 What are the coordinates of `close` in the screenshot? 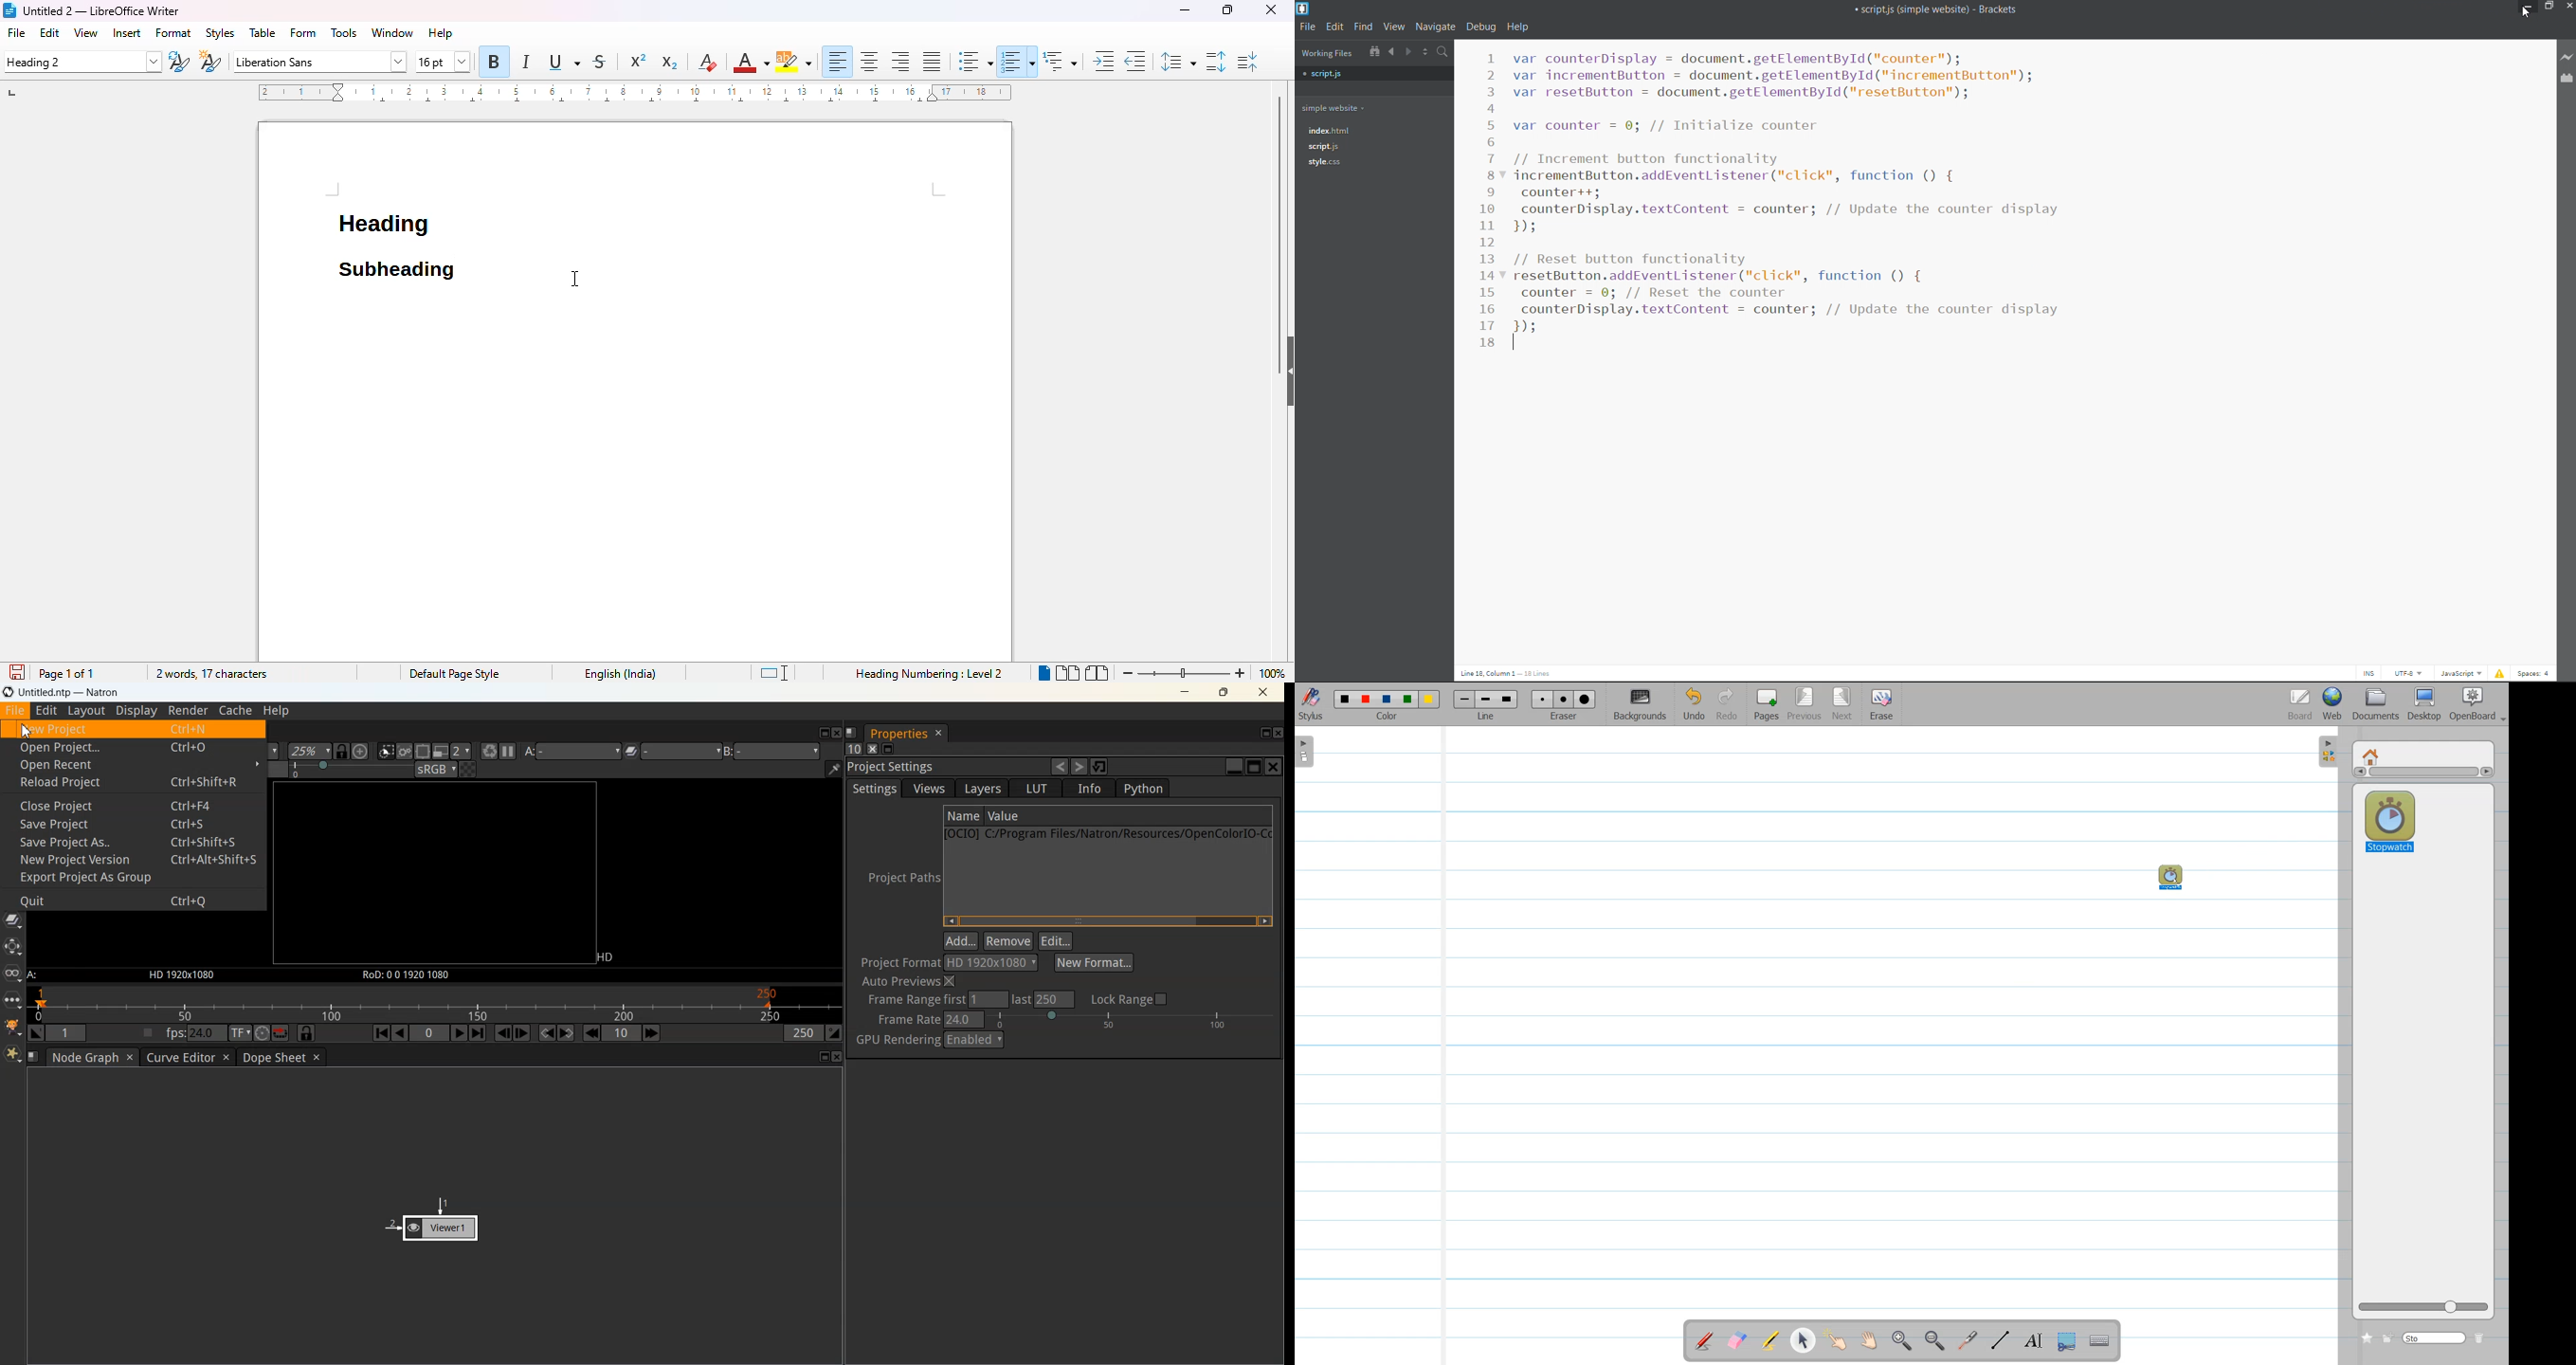 It's located at (1271, 9).